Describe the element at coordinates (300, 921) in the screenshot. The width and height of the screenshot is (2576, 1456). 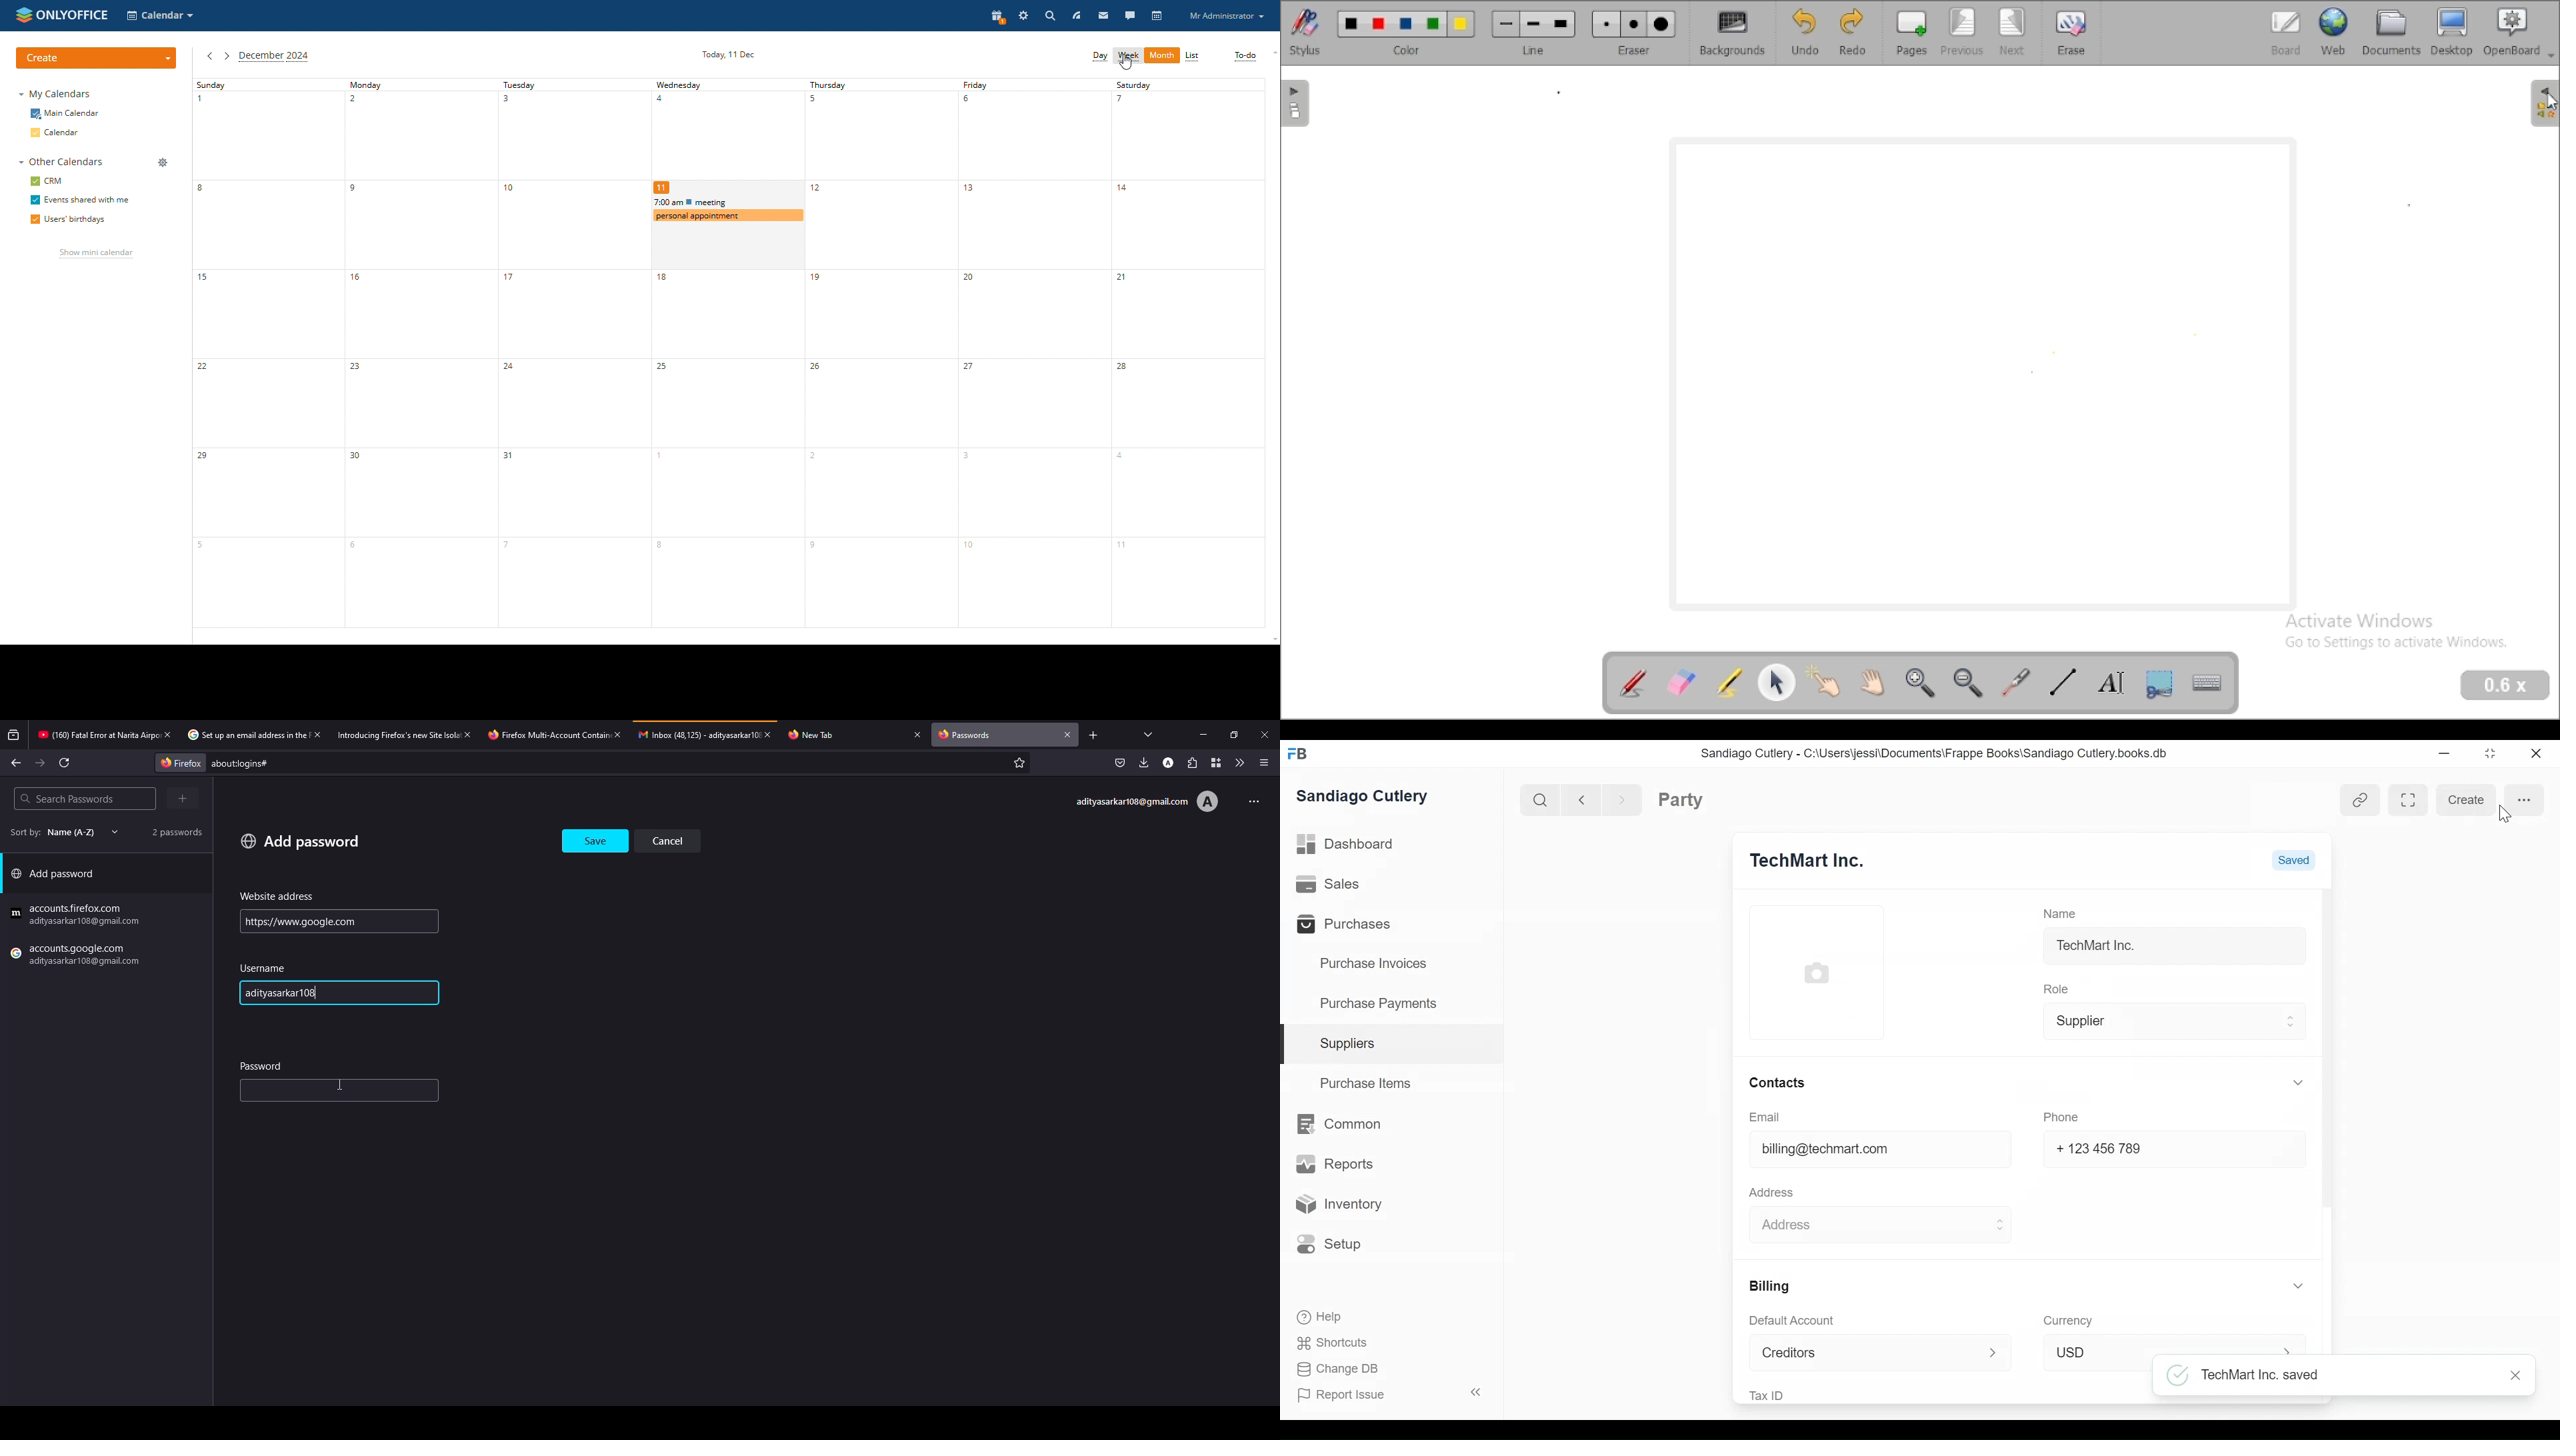
I see `www.google.com` at that location.